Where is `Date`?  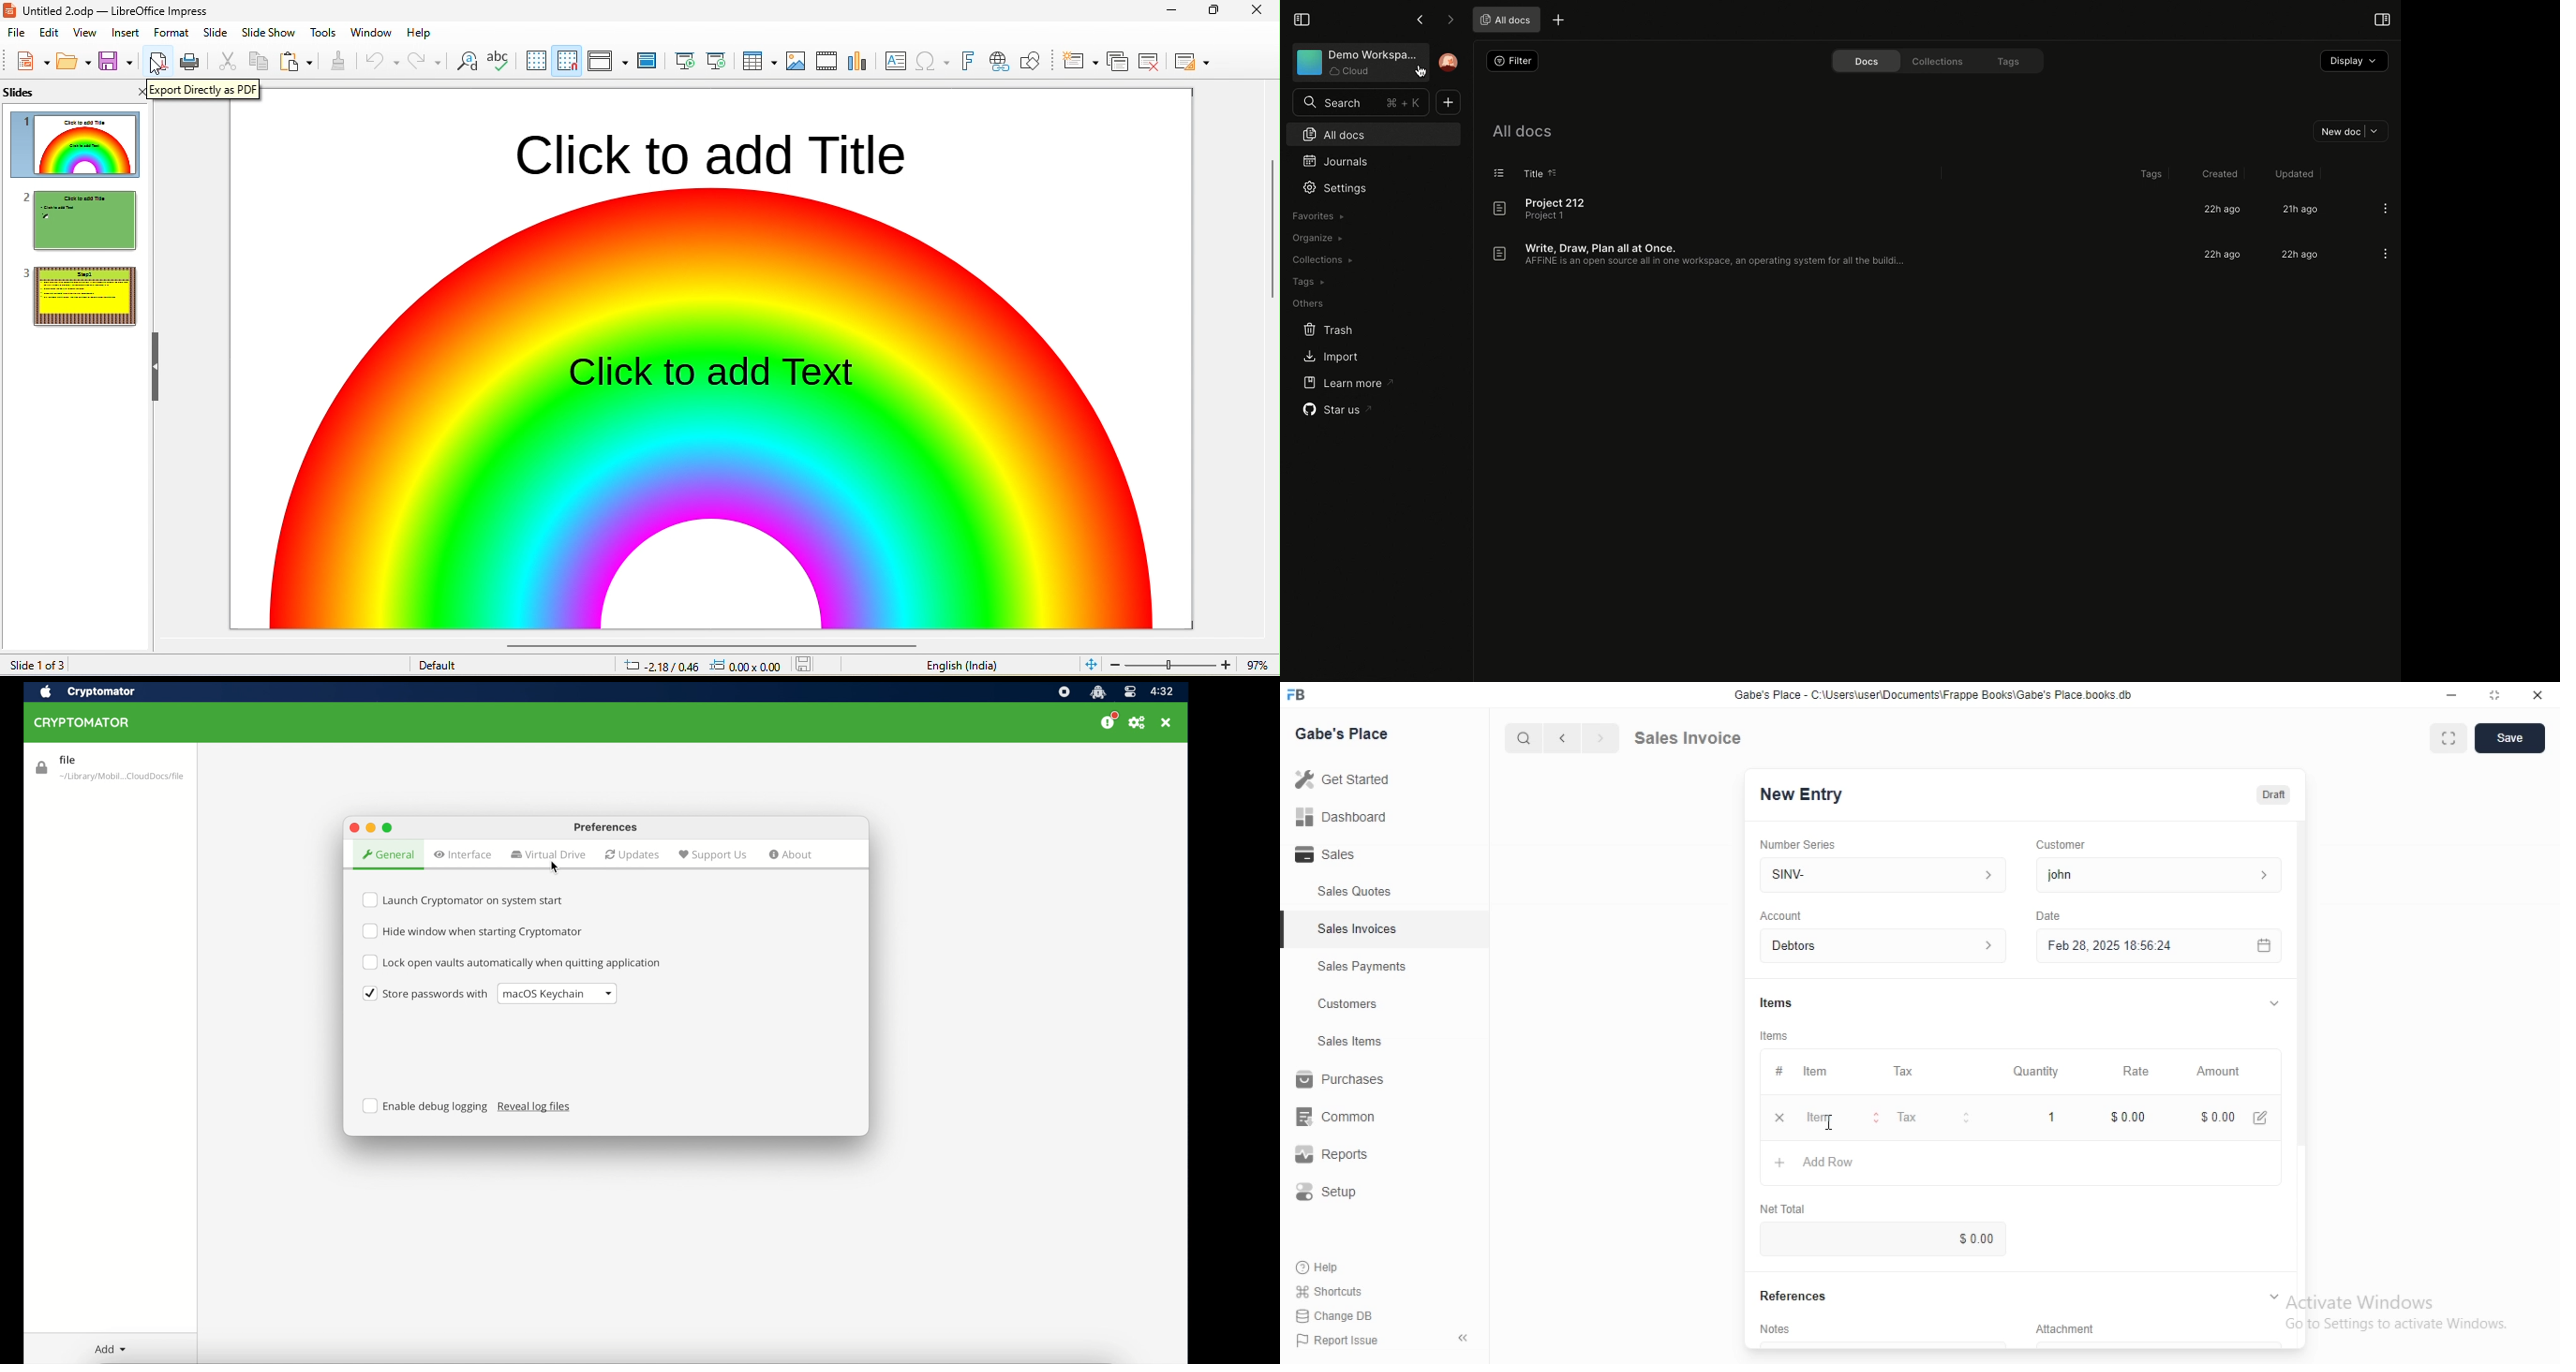 Date is located at coordinates (2048, 914).